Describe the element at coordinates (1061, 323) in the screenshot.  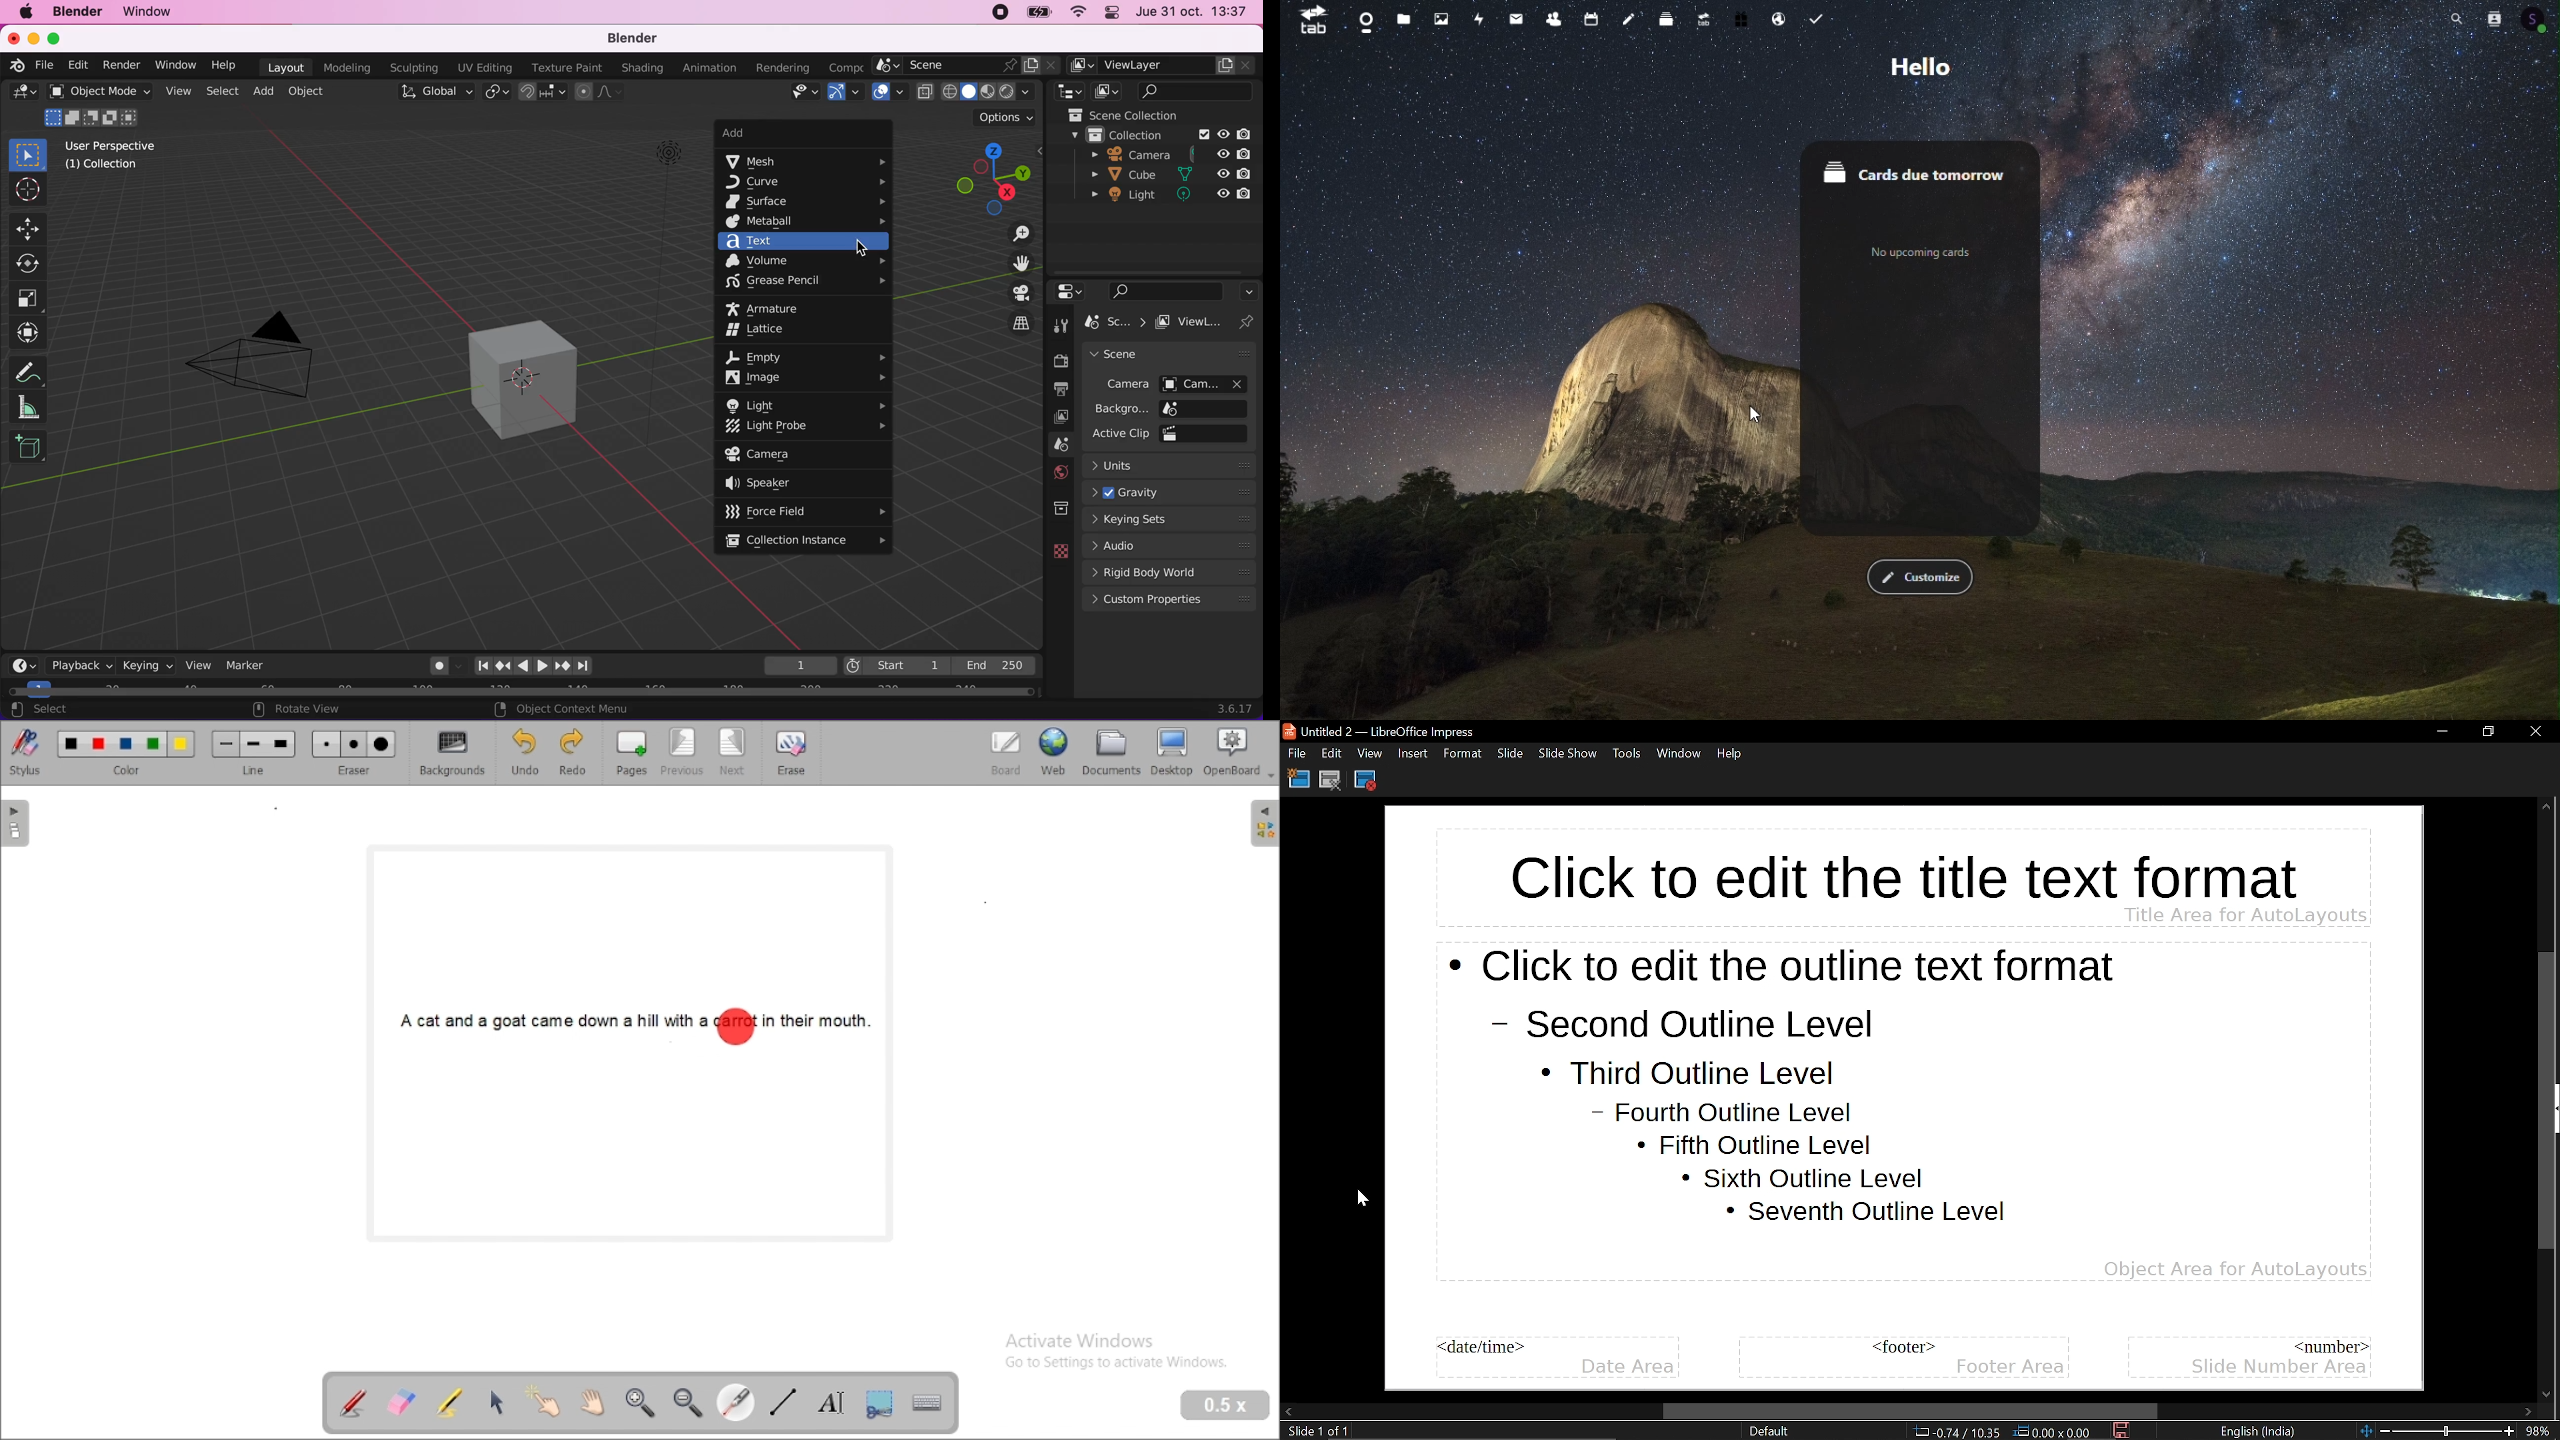
I see `tool` at that location.